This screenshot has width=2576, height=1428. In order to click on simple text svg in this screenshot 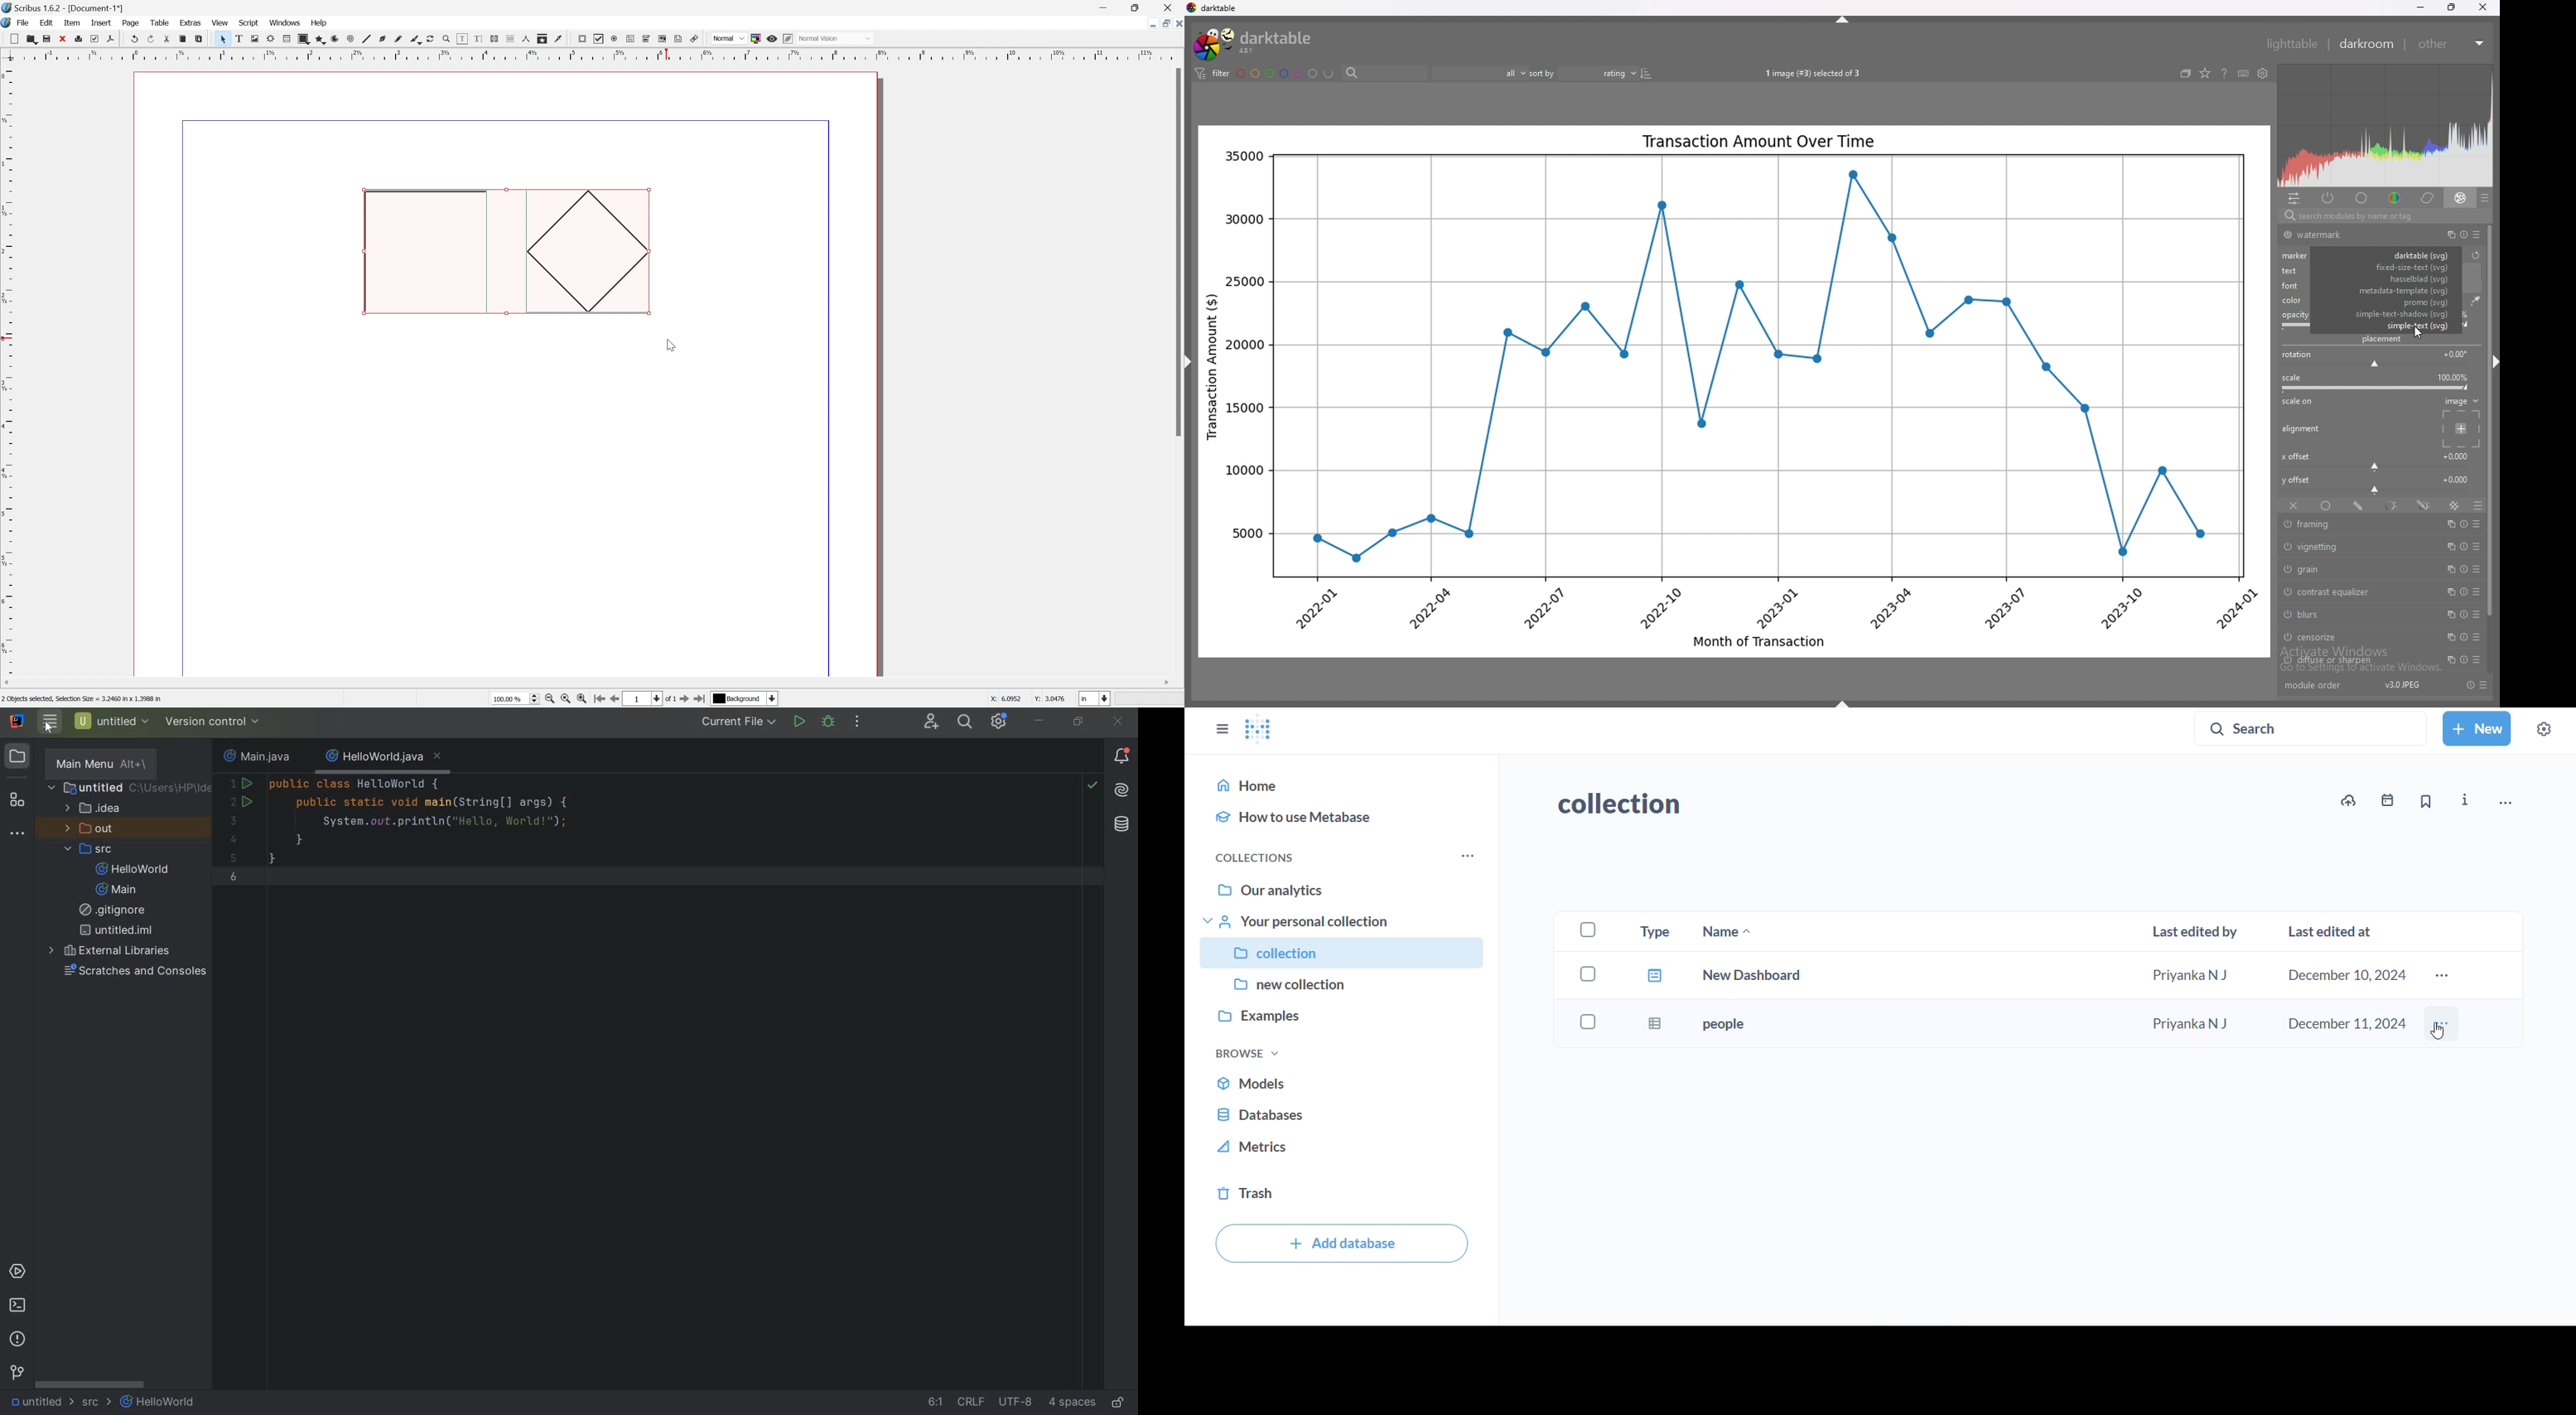, I will do `click(2391, 326)`.